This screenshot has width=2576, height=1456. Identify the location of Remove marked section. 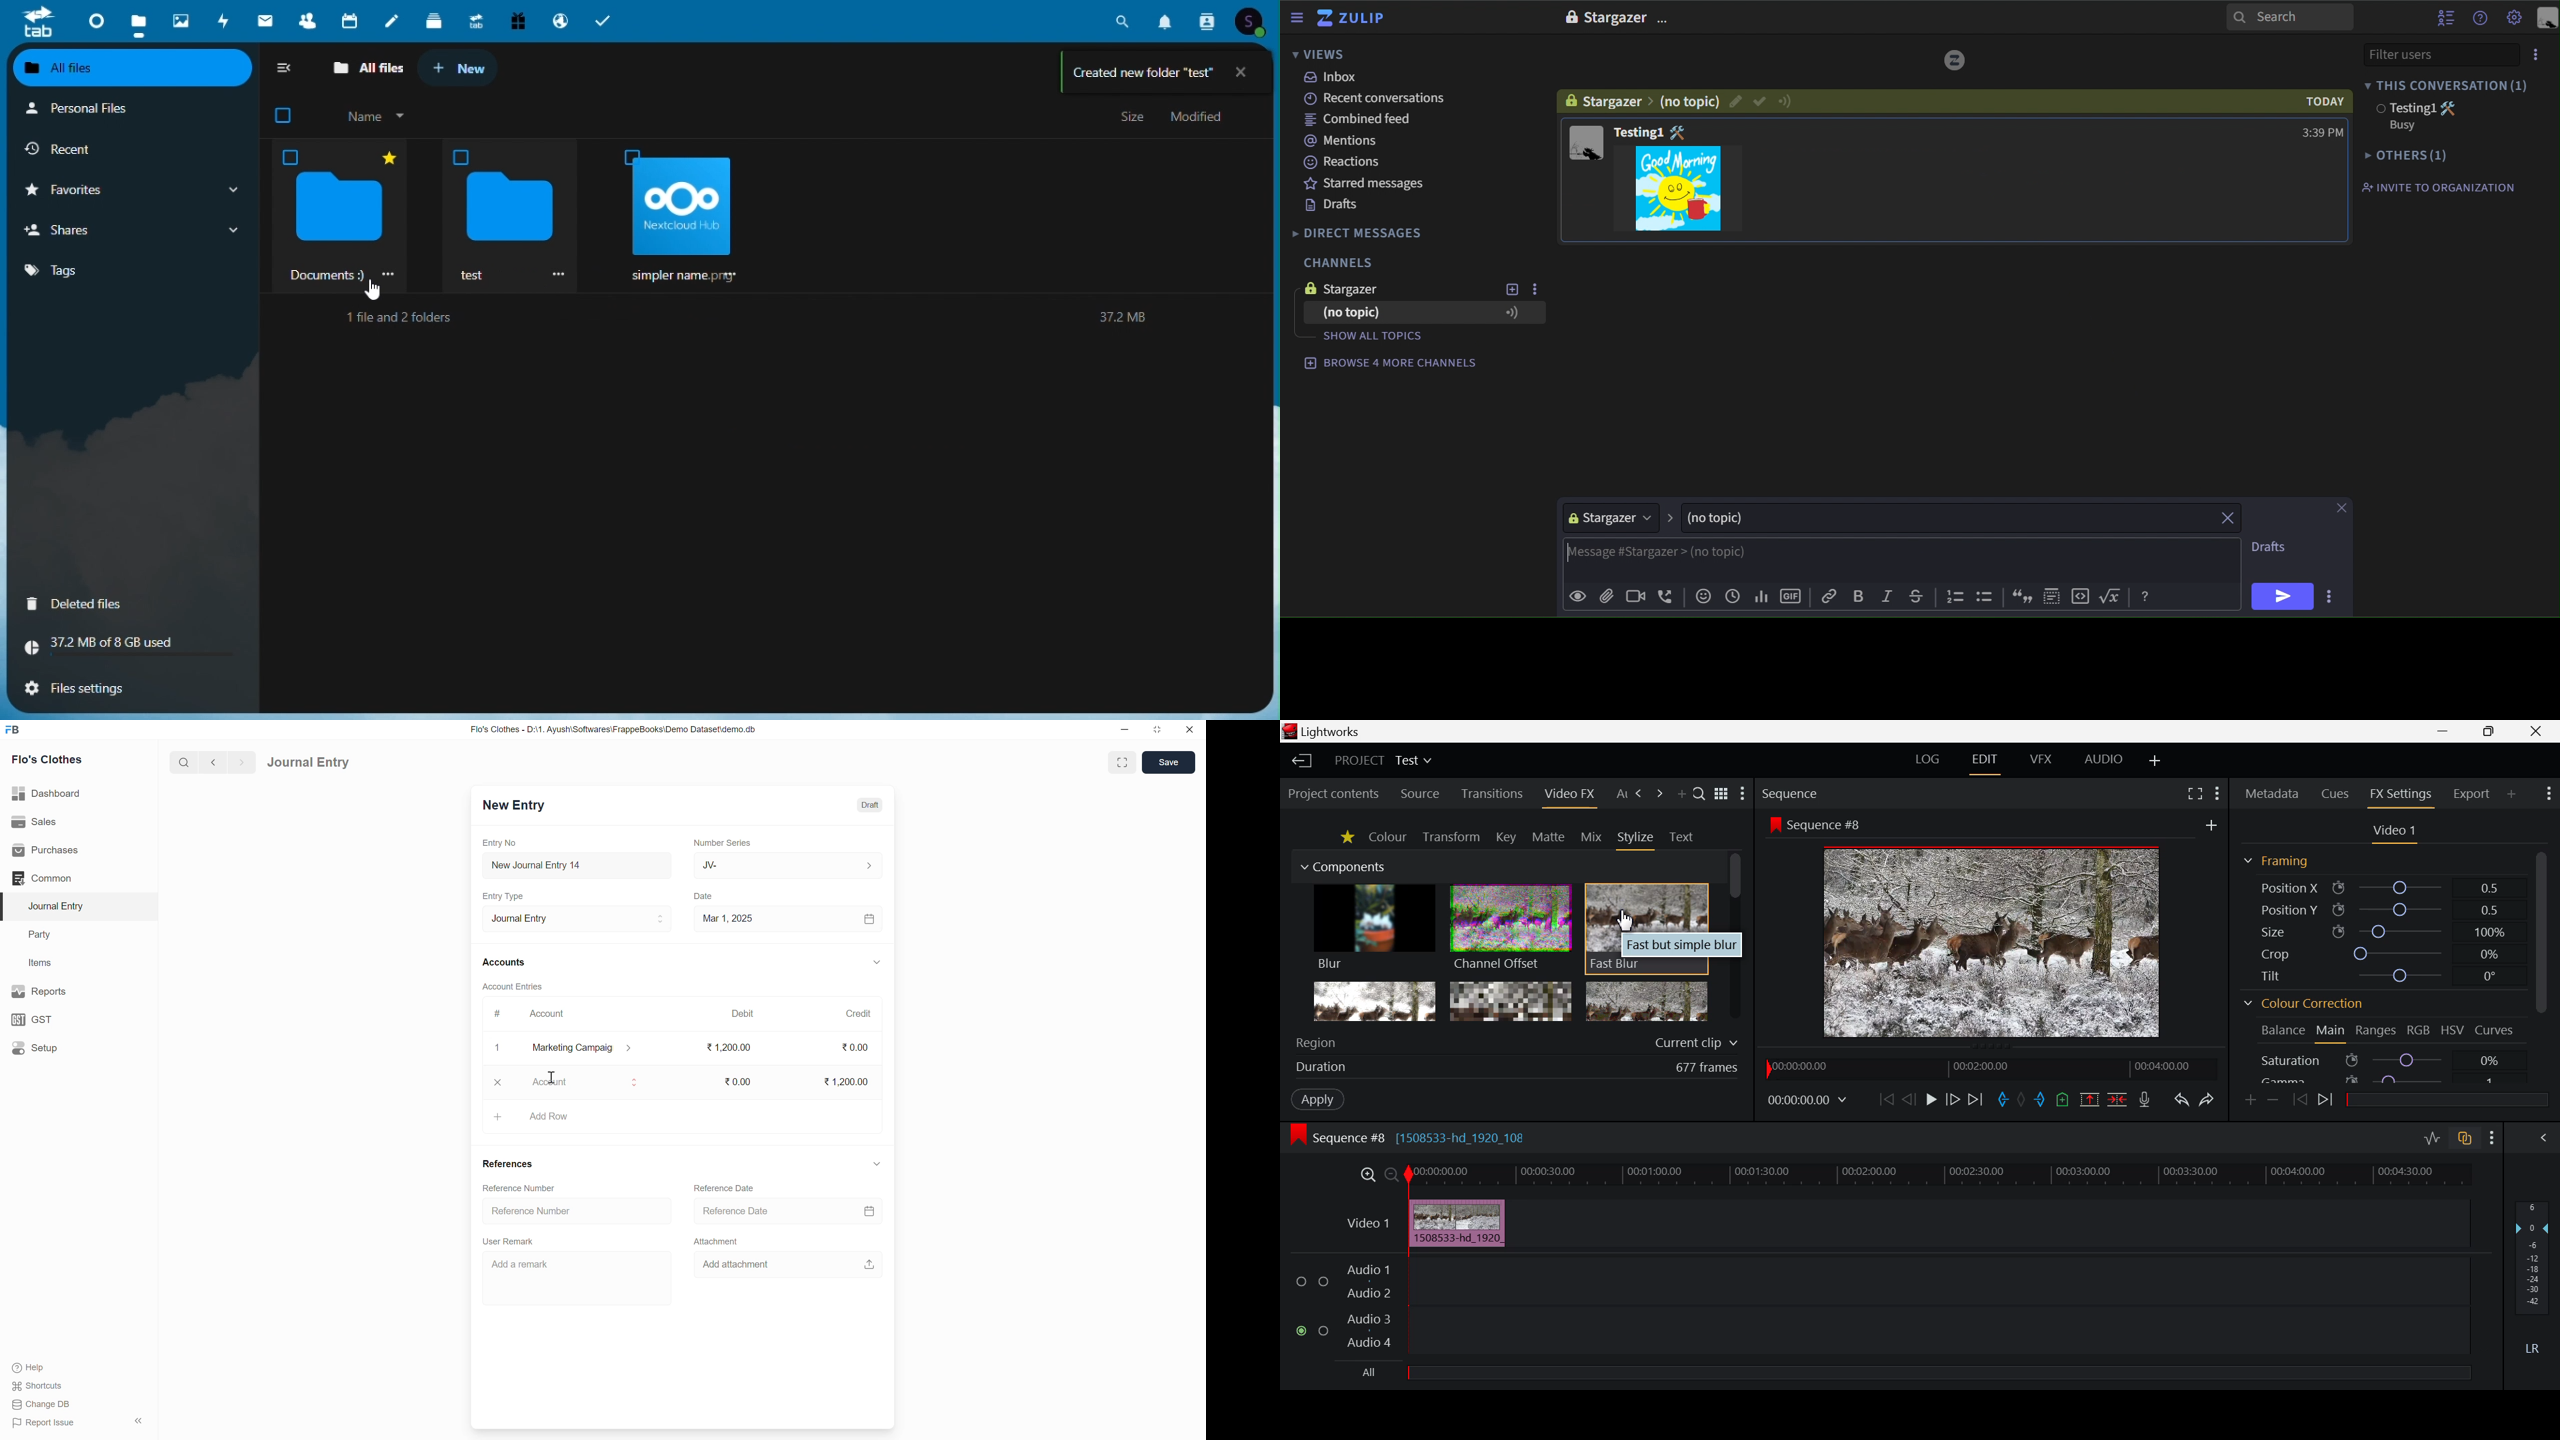
(2091, 1101).